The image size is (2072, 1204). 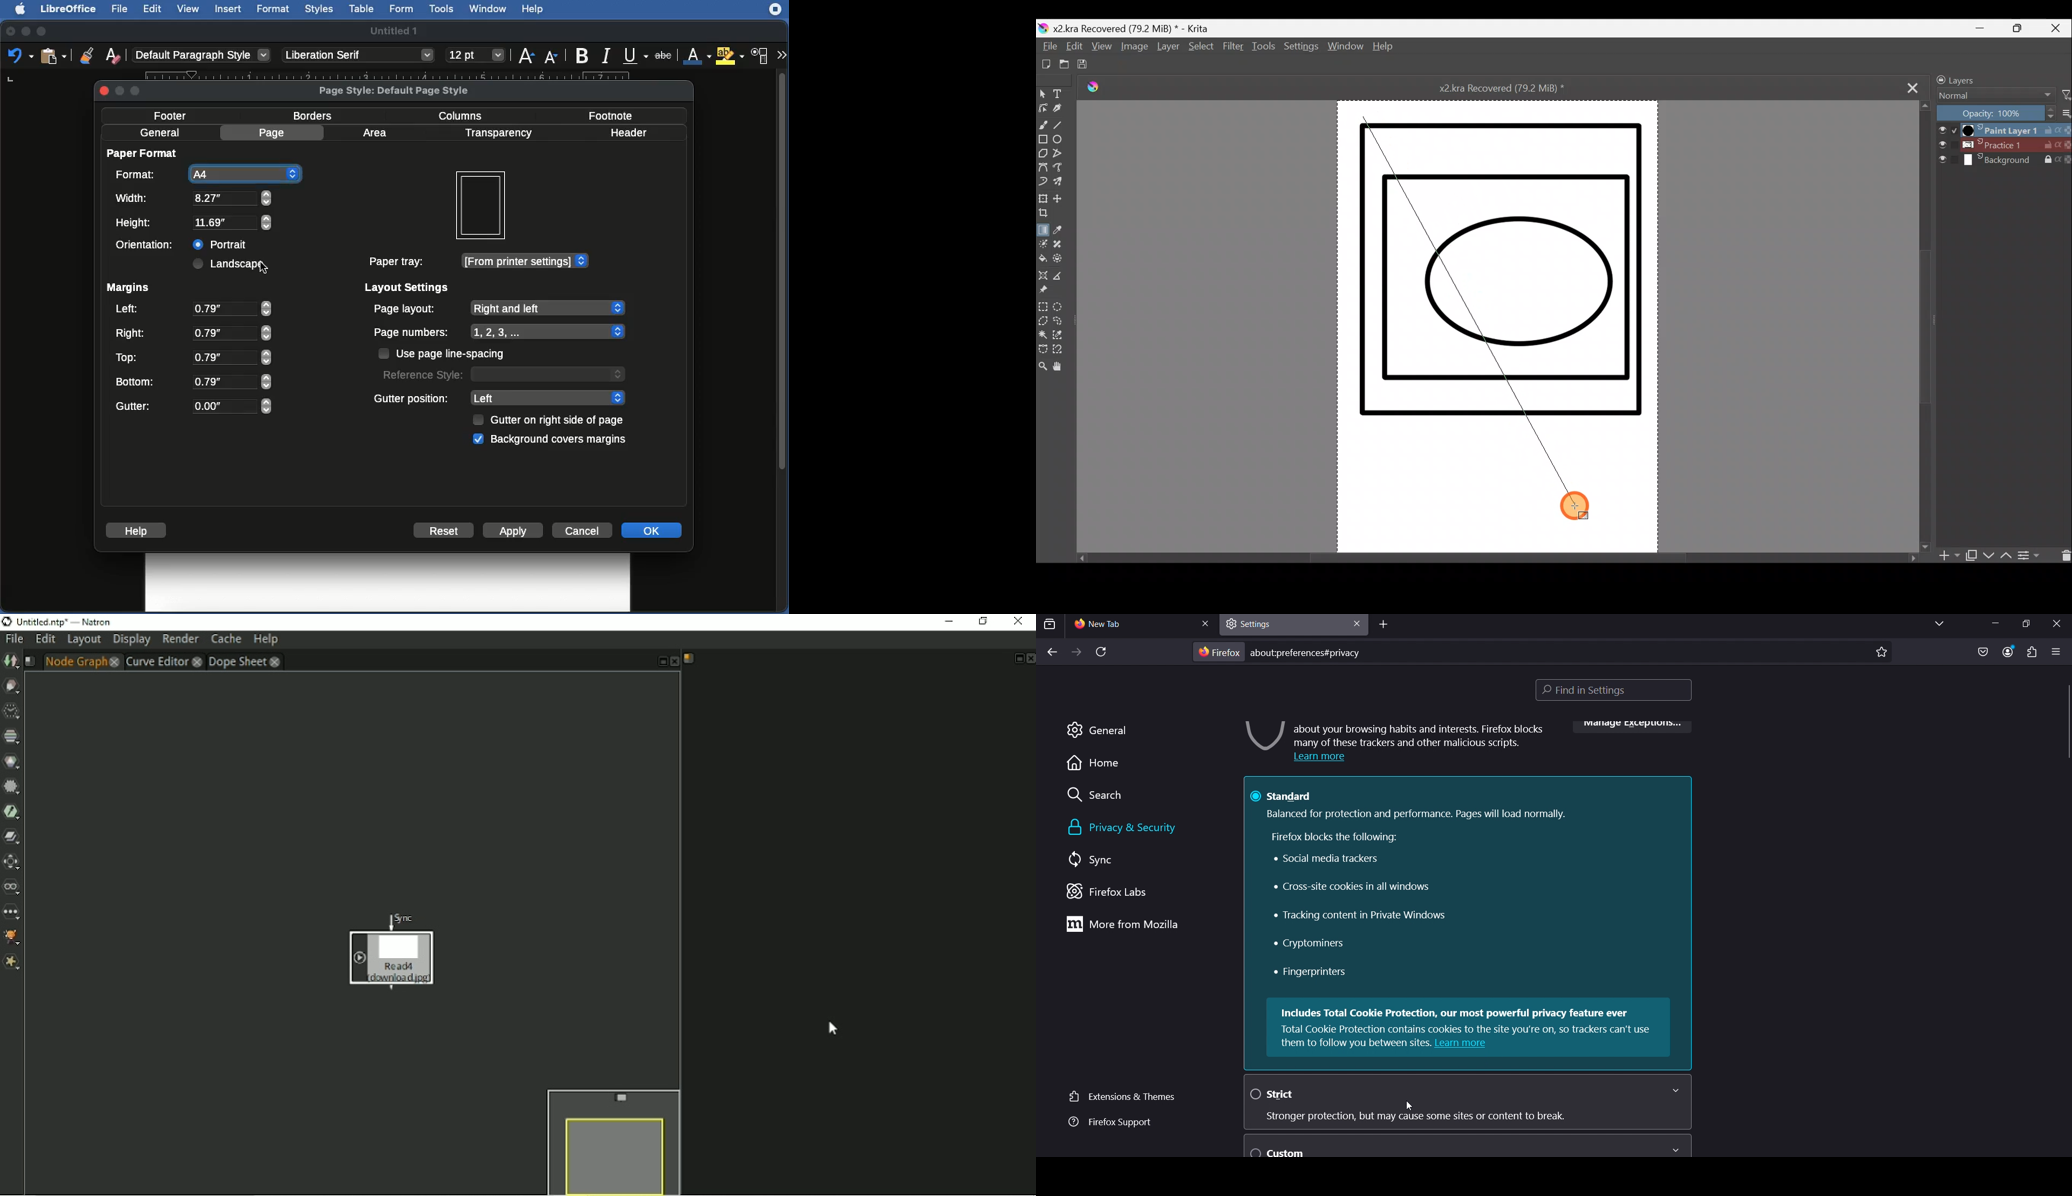 What do you see at coordinates (1063, 199) in the screenshot?
I see `Move a layer` at bounding box center [1063, 199].